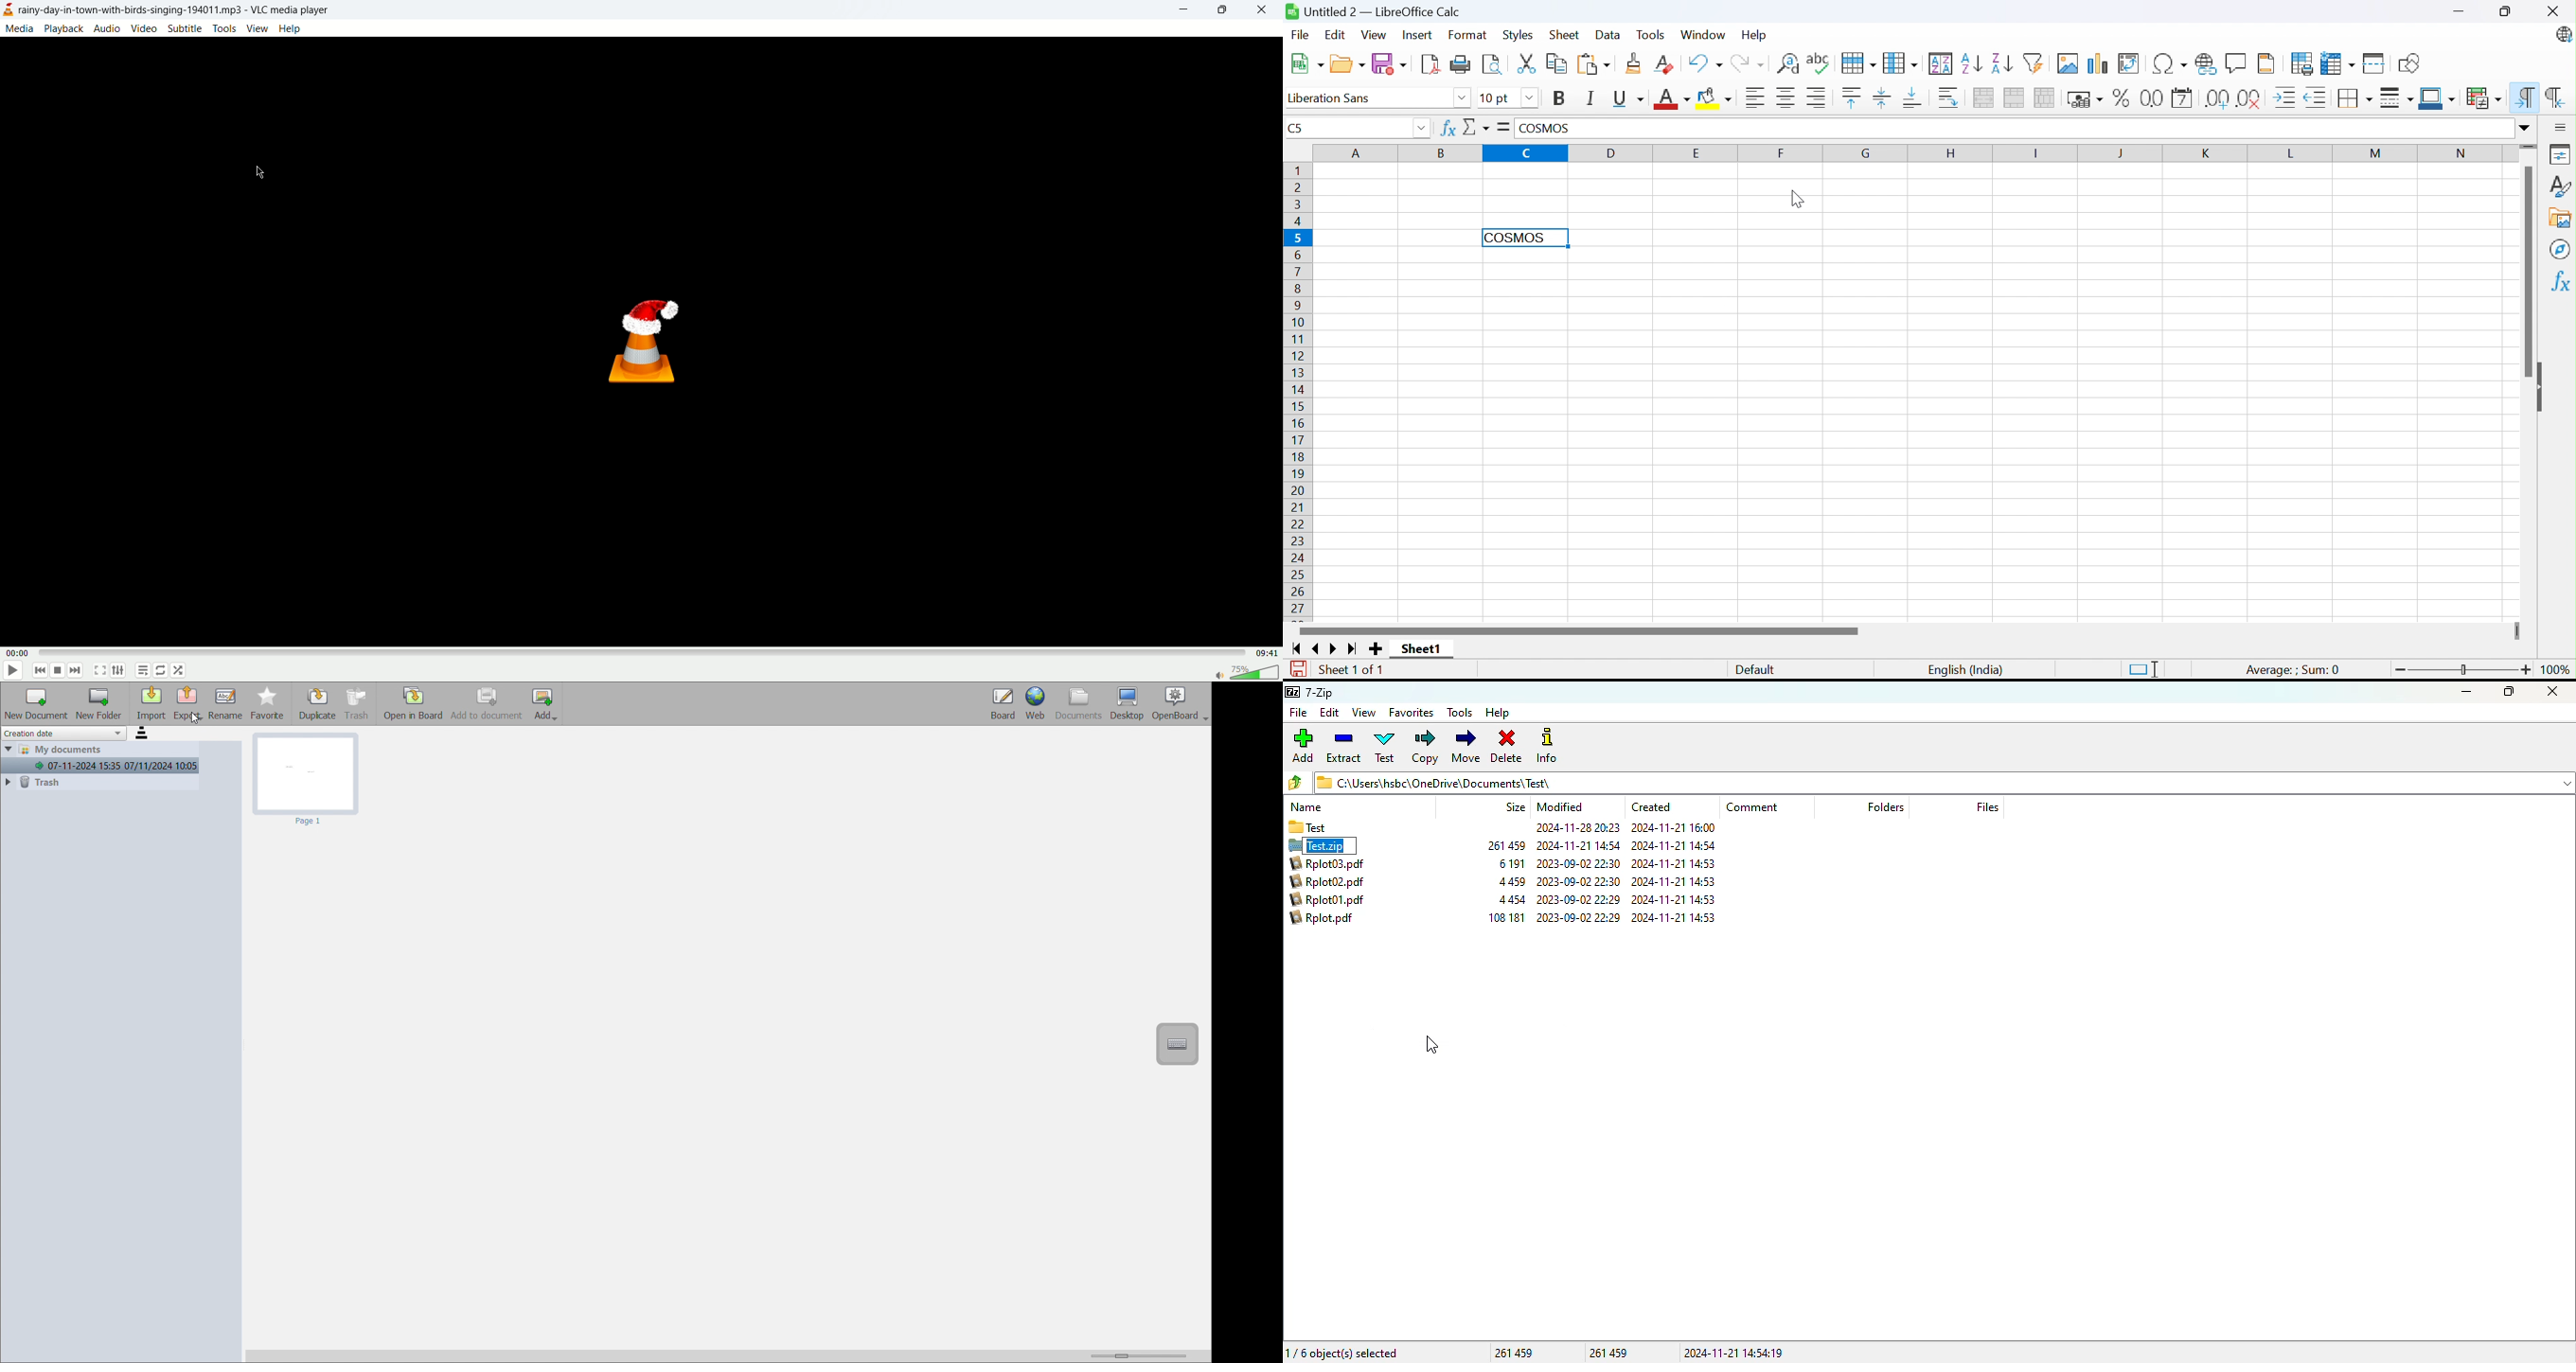 The height and width of the screenshot is (1372, 2576). Describe the element at coordinates (1332, 651) in the screenshot. I see `Scroll to next sheet` at that location.